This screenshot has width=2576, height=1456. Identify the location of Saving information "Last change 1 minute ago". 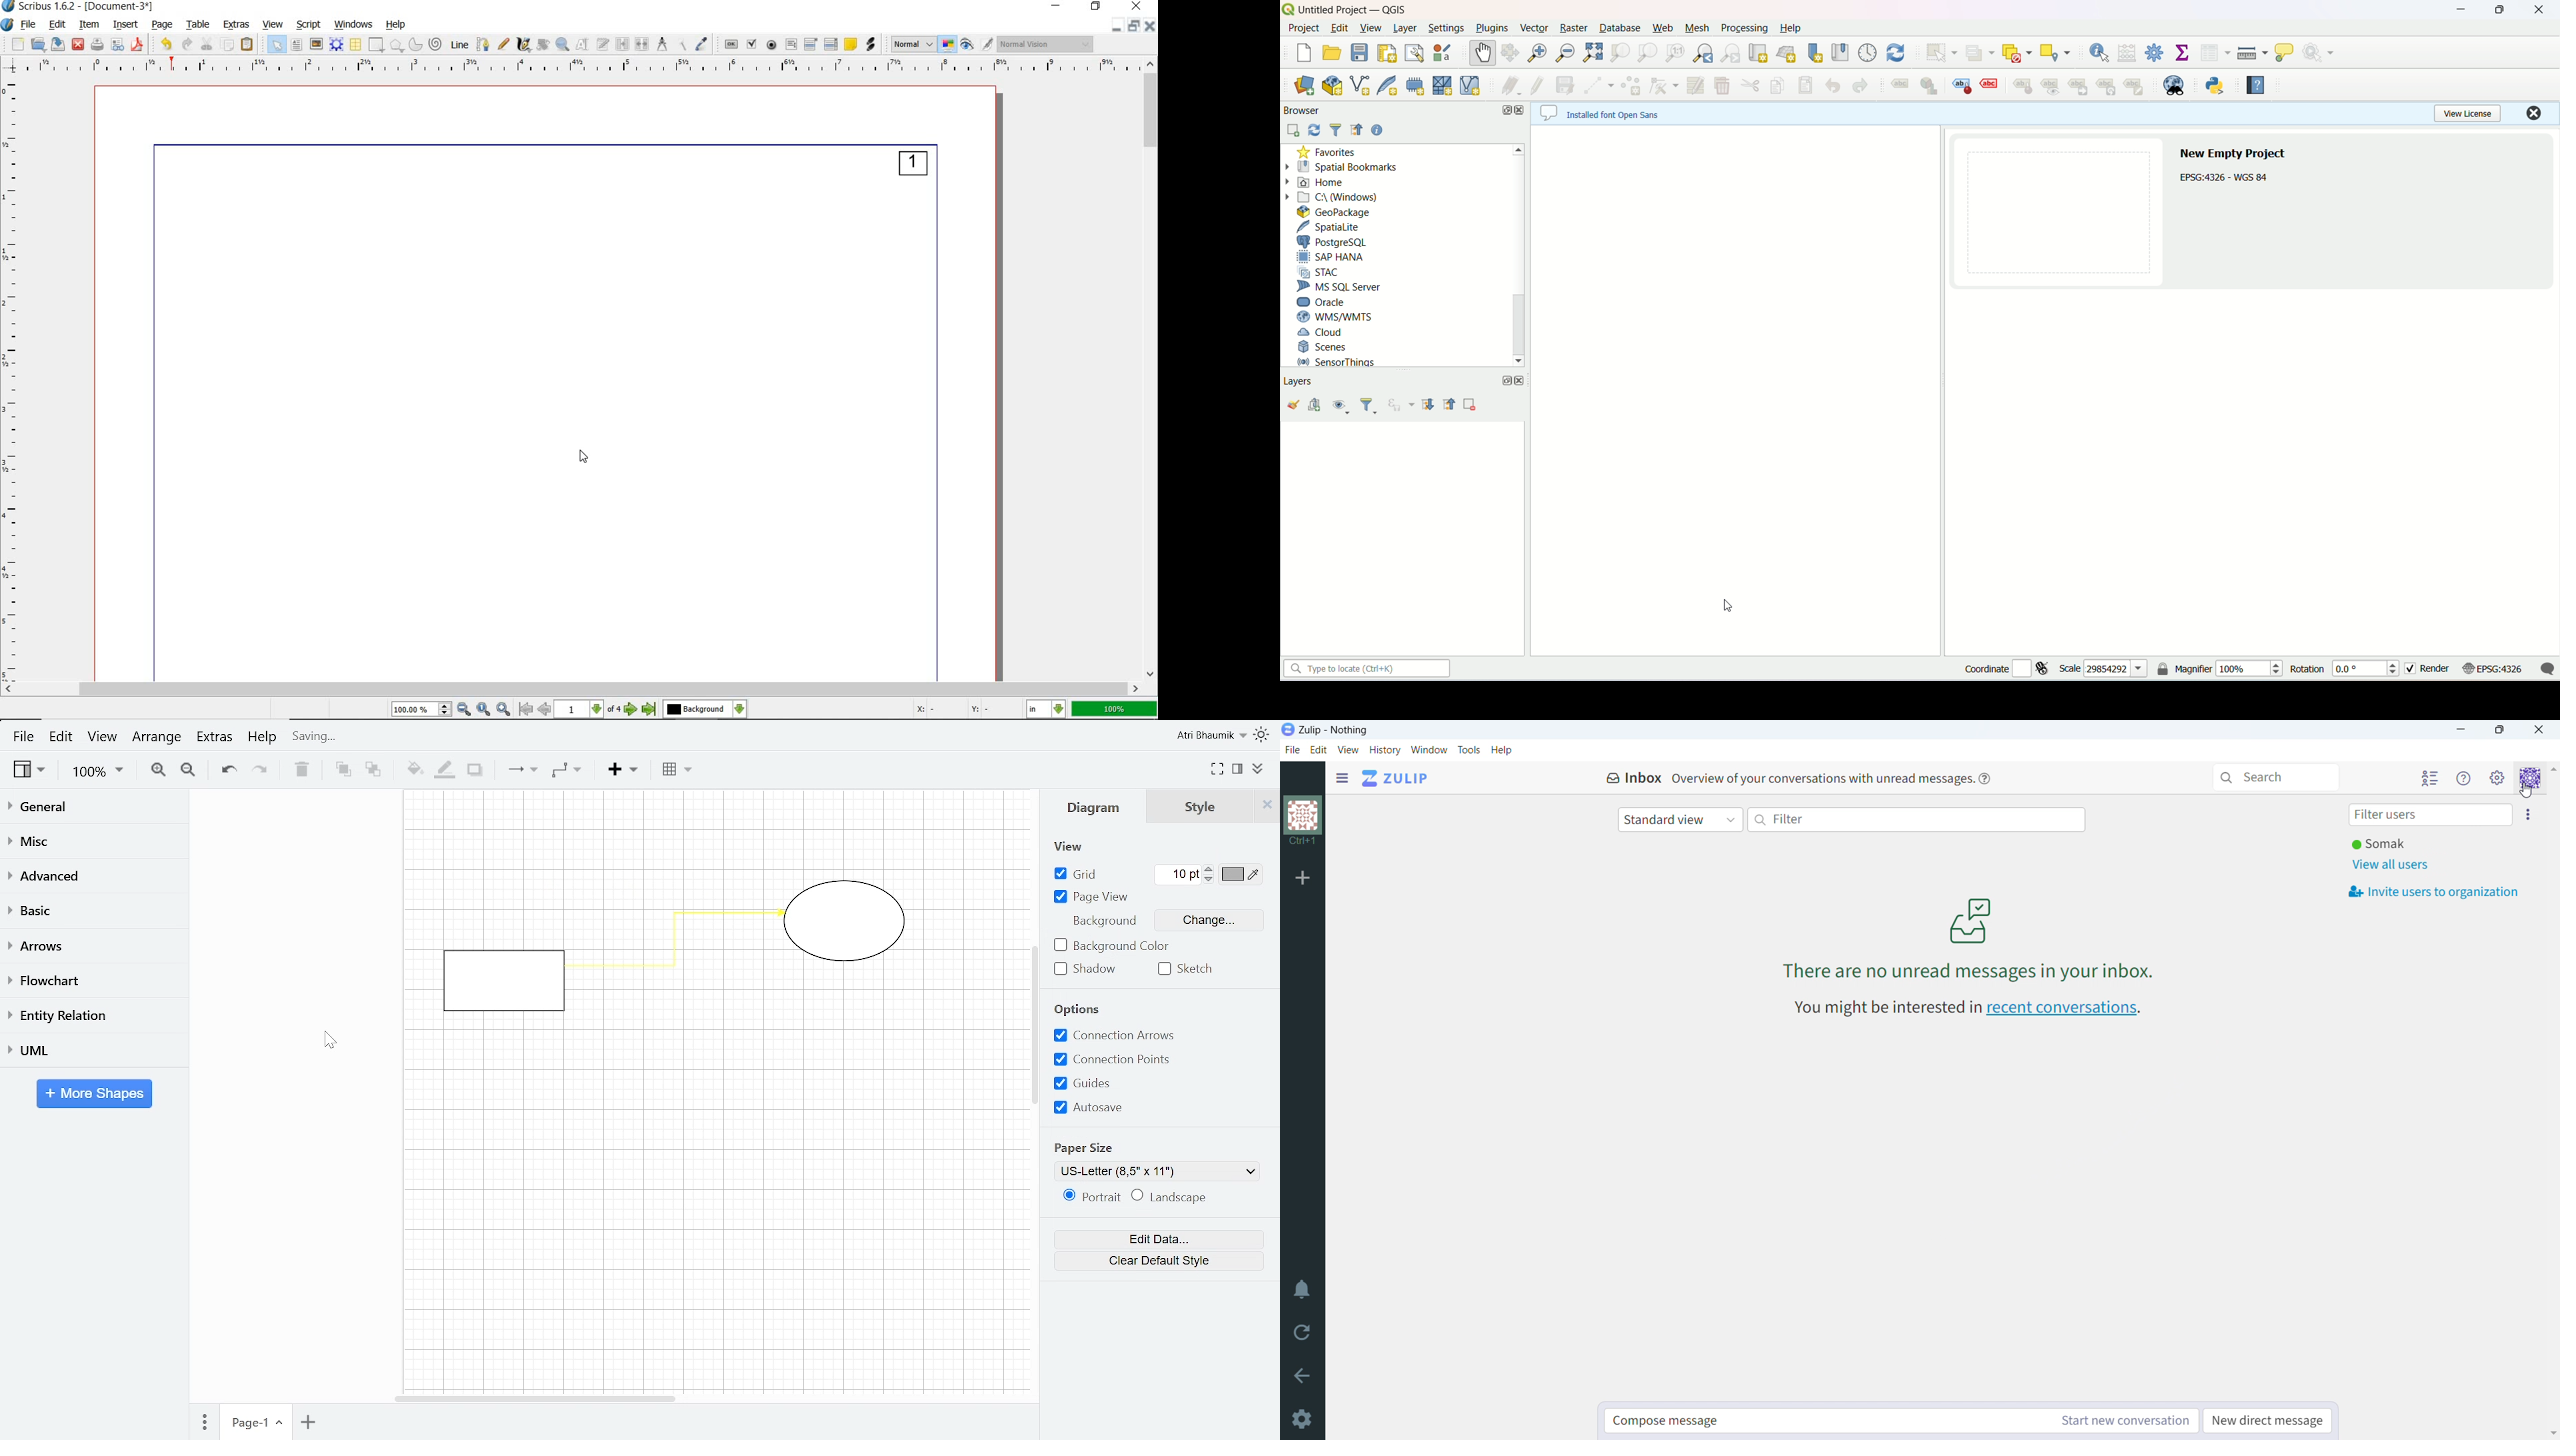
(370, 737).